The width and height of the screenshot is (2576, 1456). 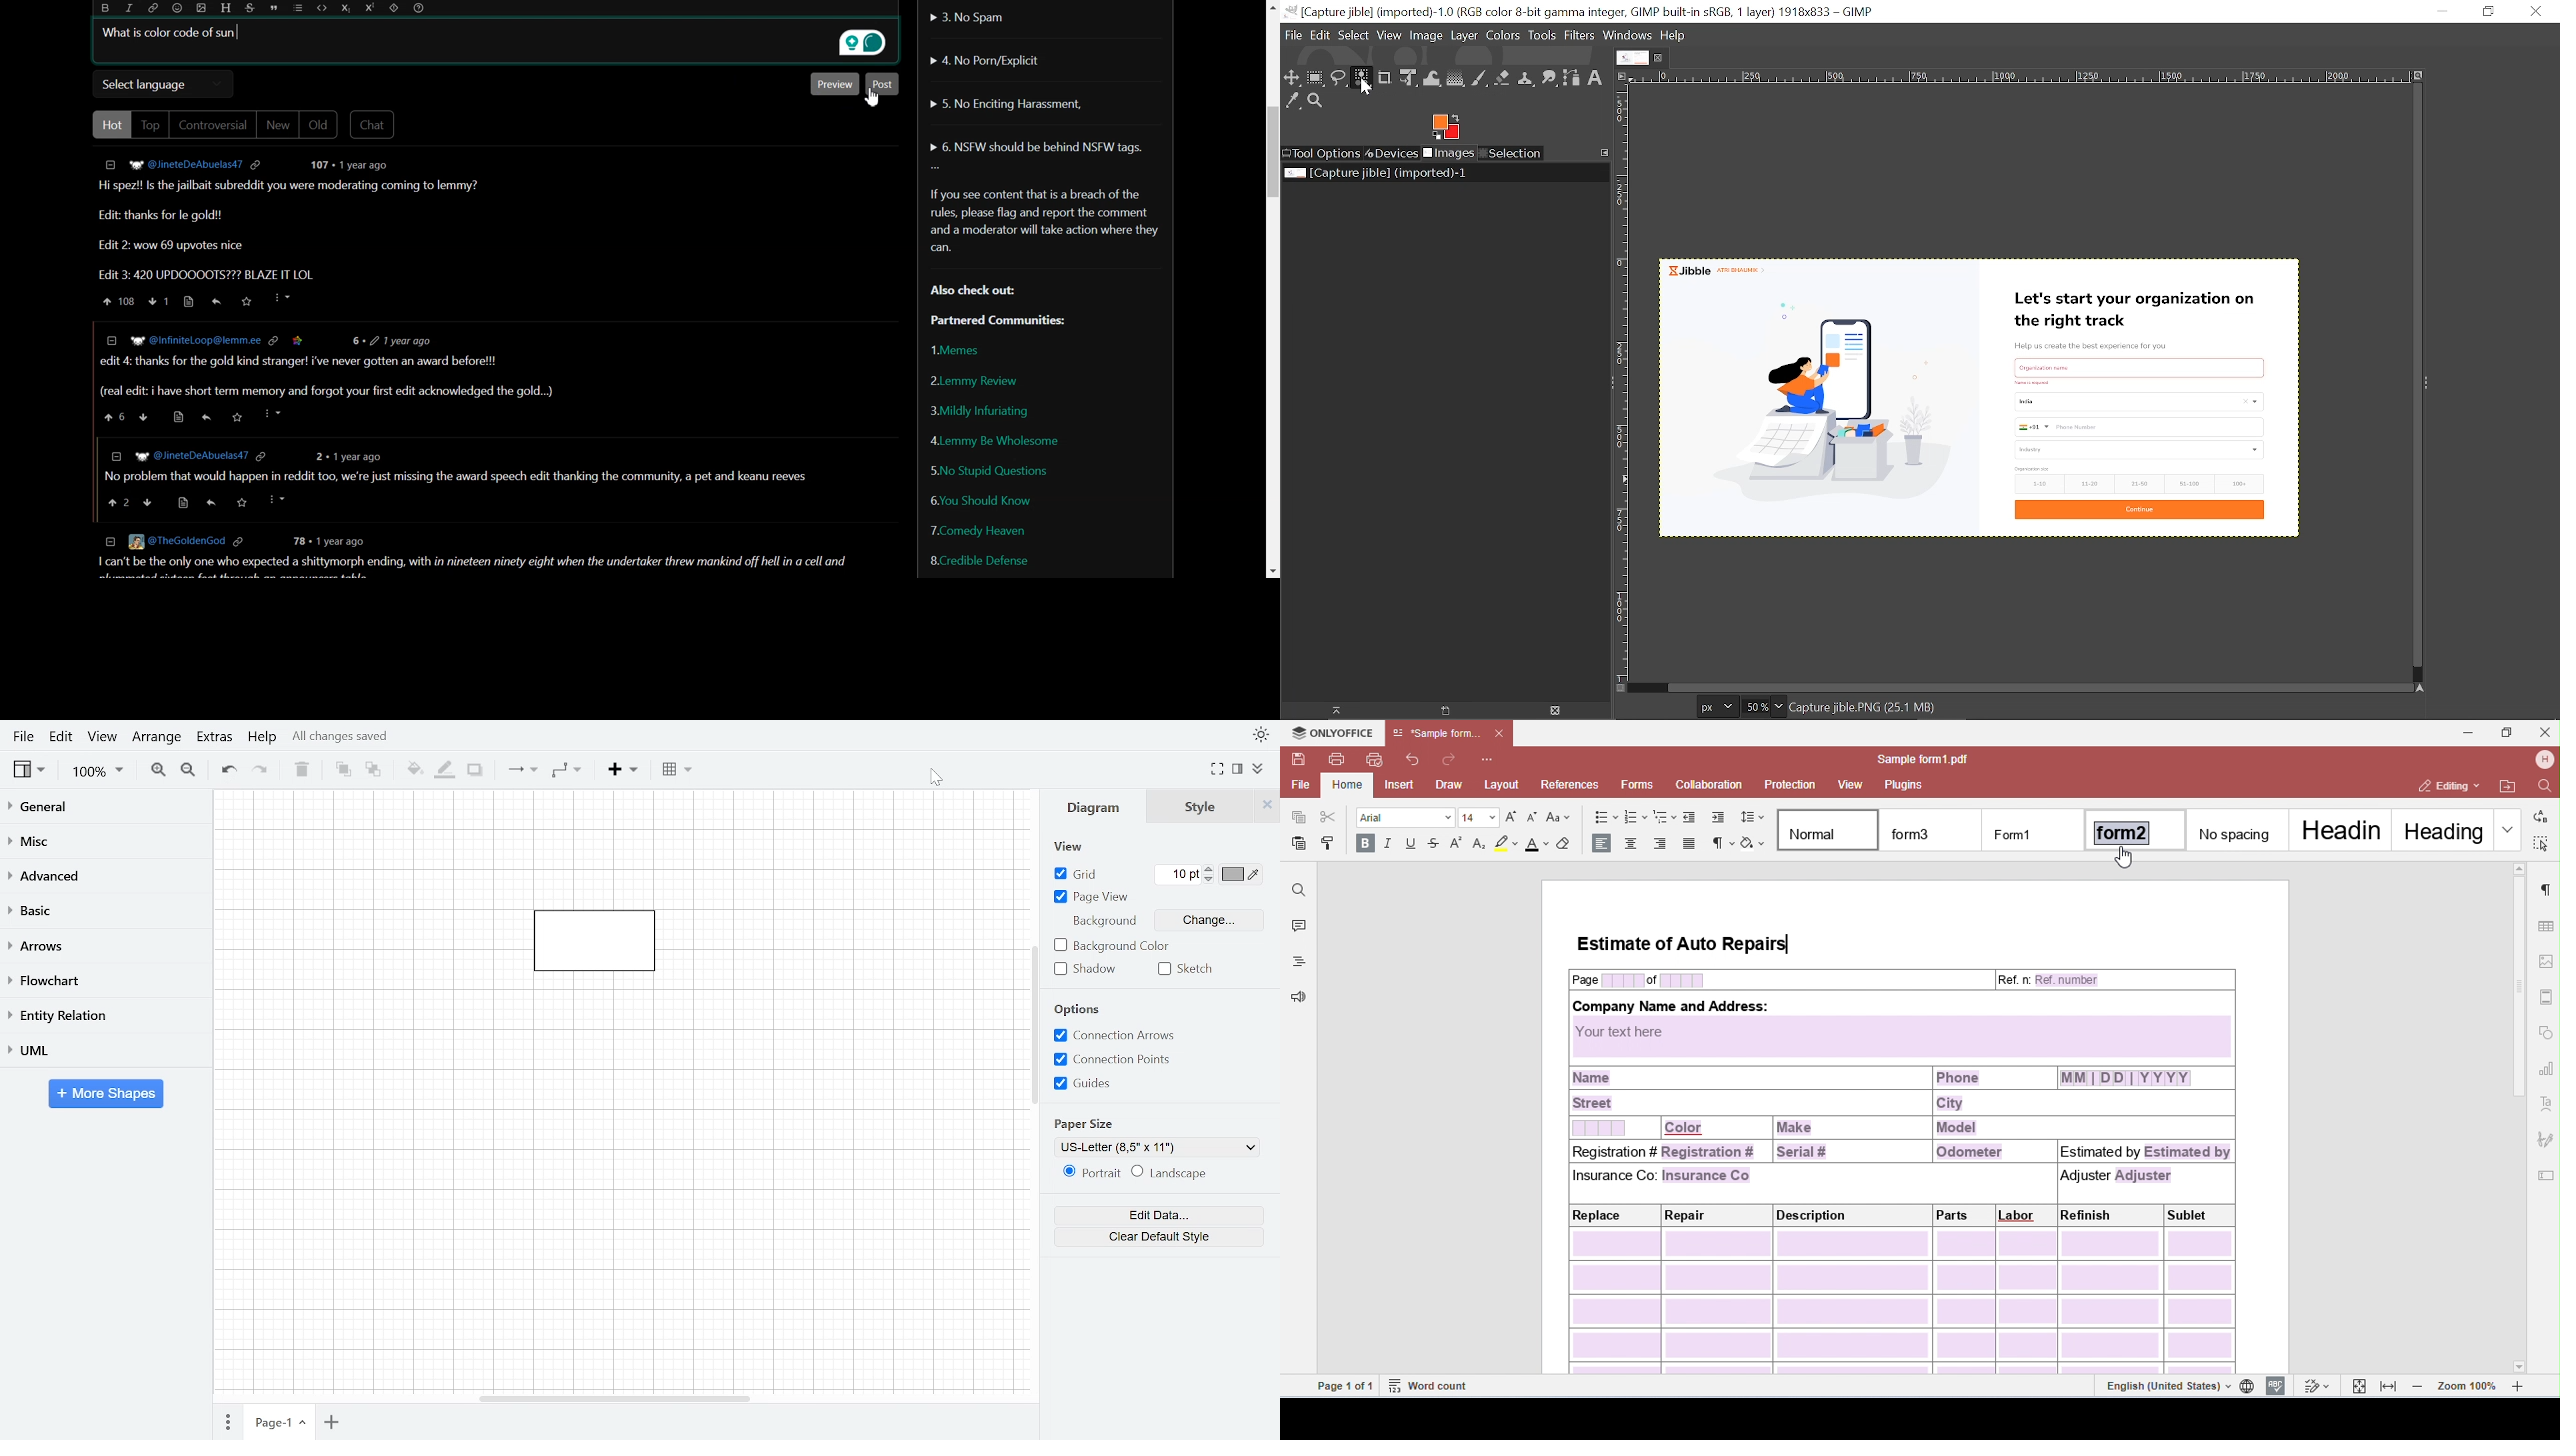 I want to click on Connection, so click(x=522, y=770).